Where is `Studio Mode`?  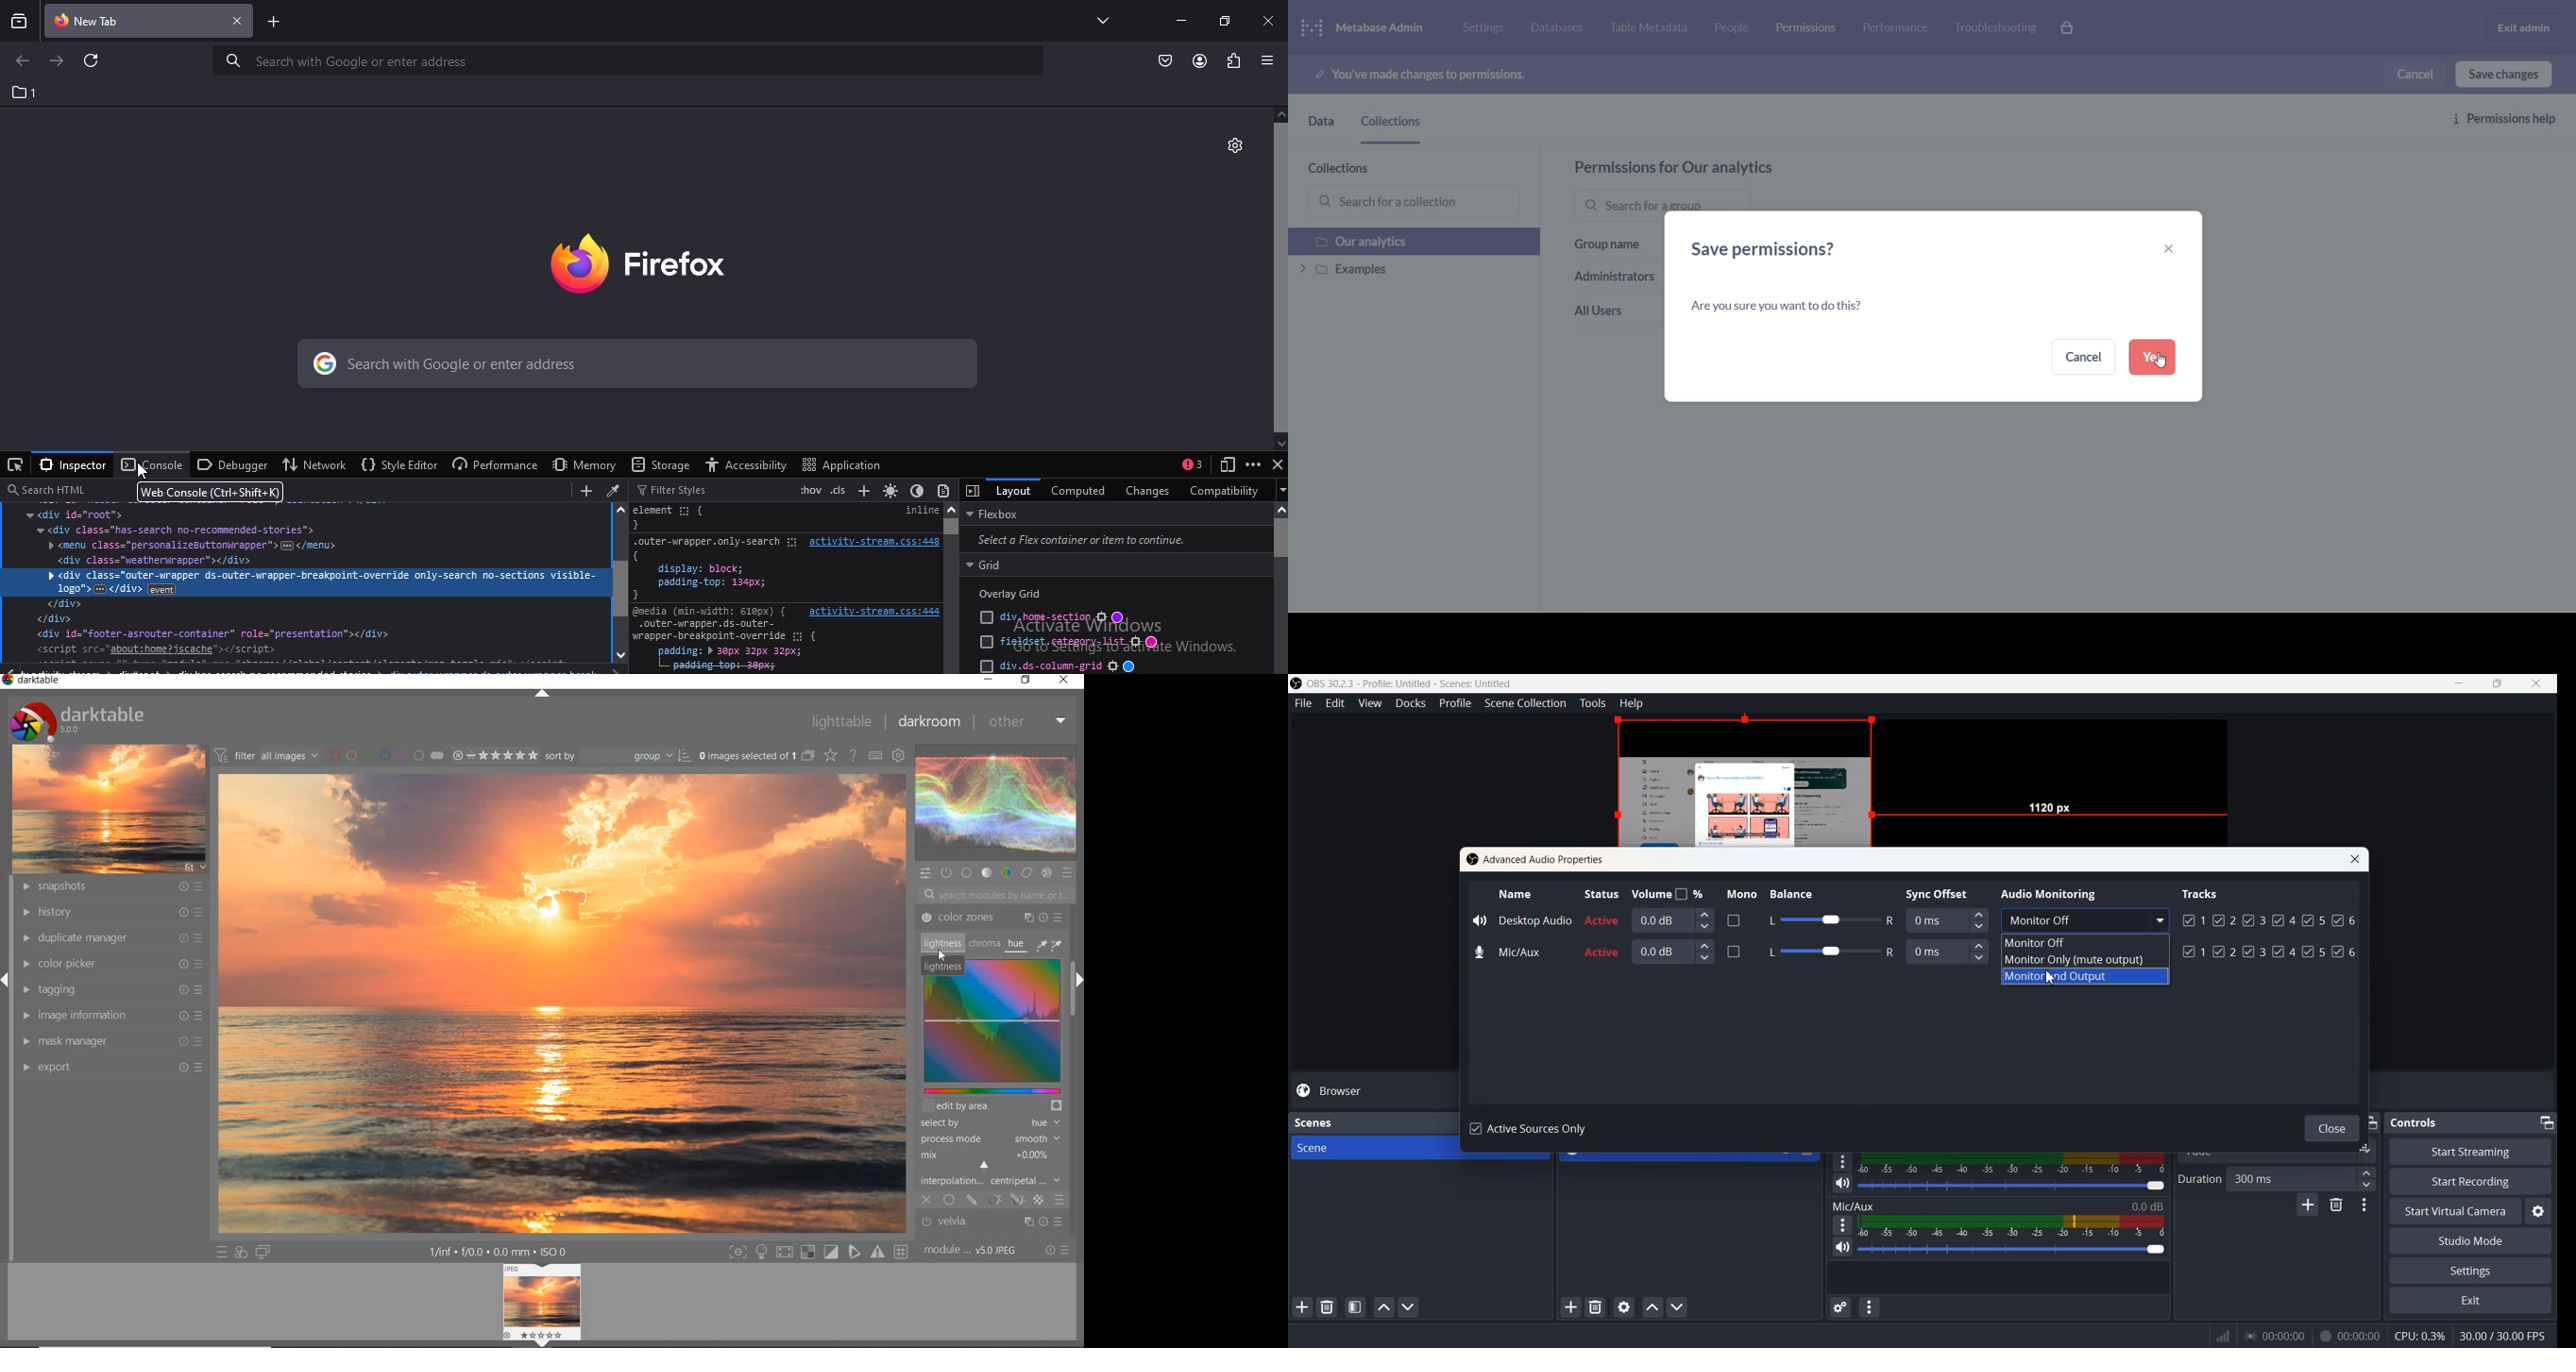
Studio Mode is located at coordinates (2470, 1242).